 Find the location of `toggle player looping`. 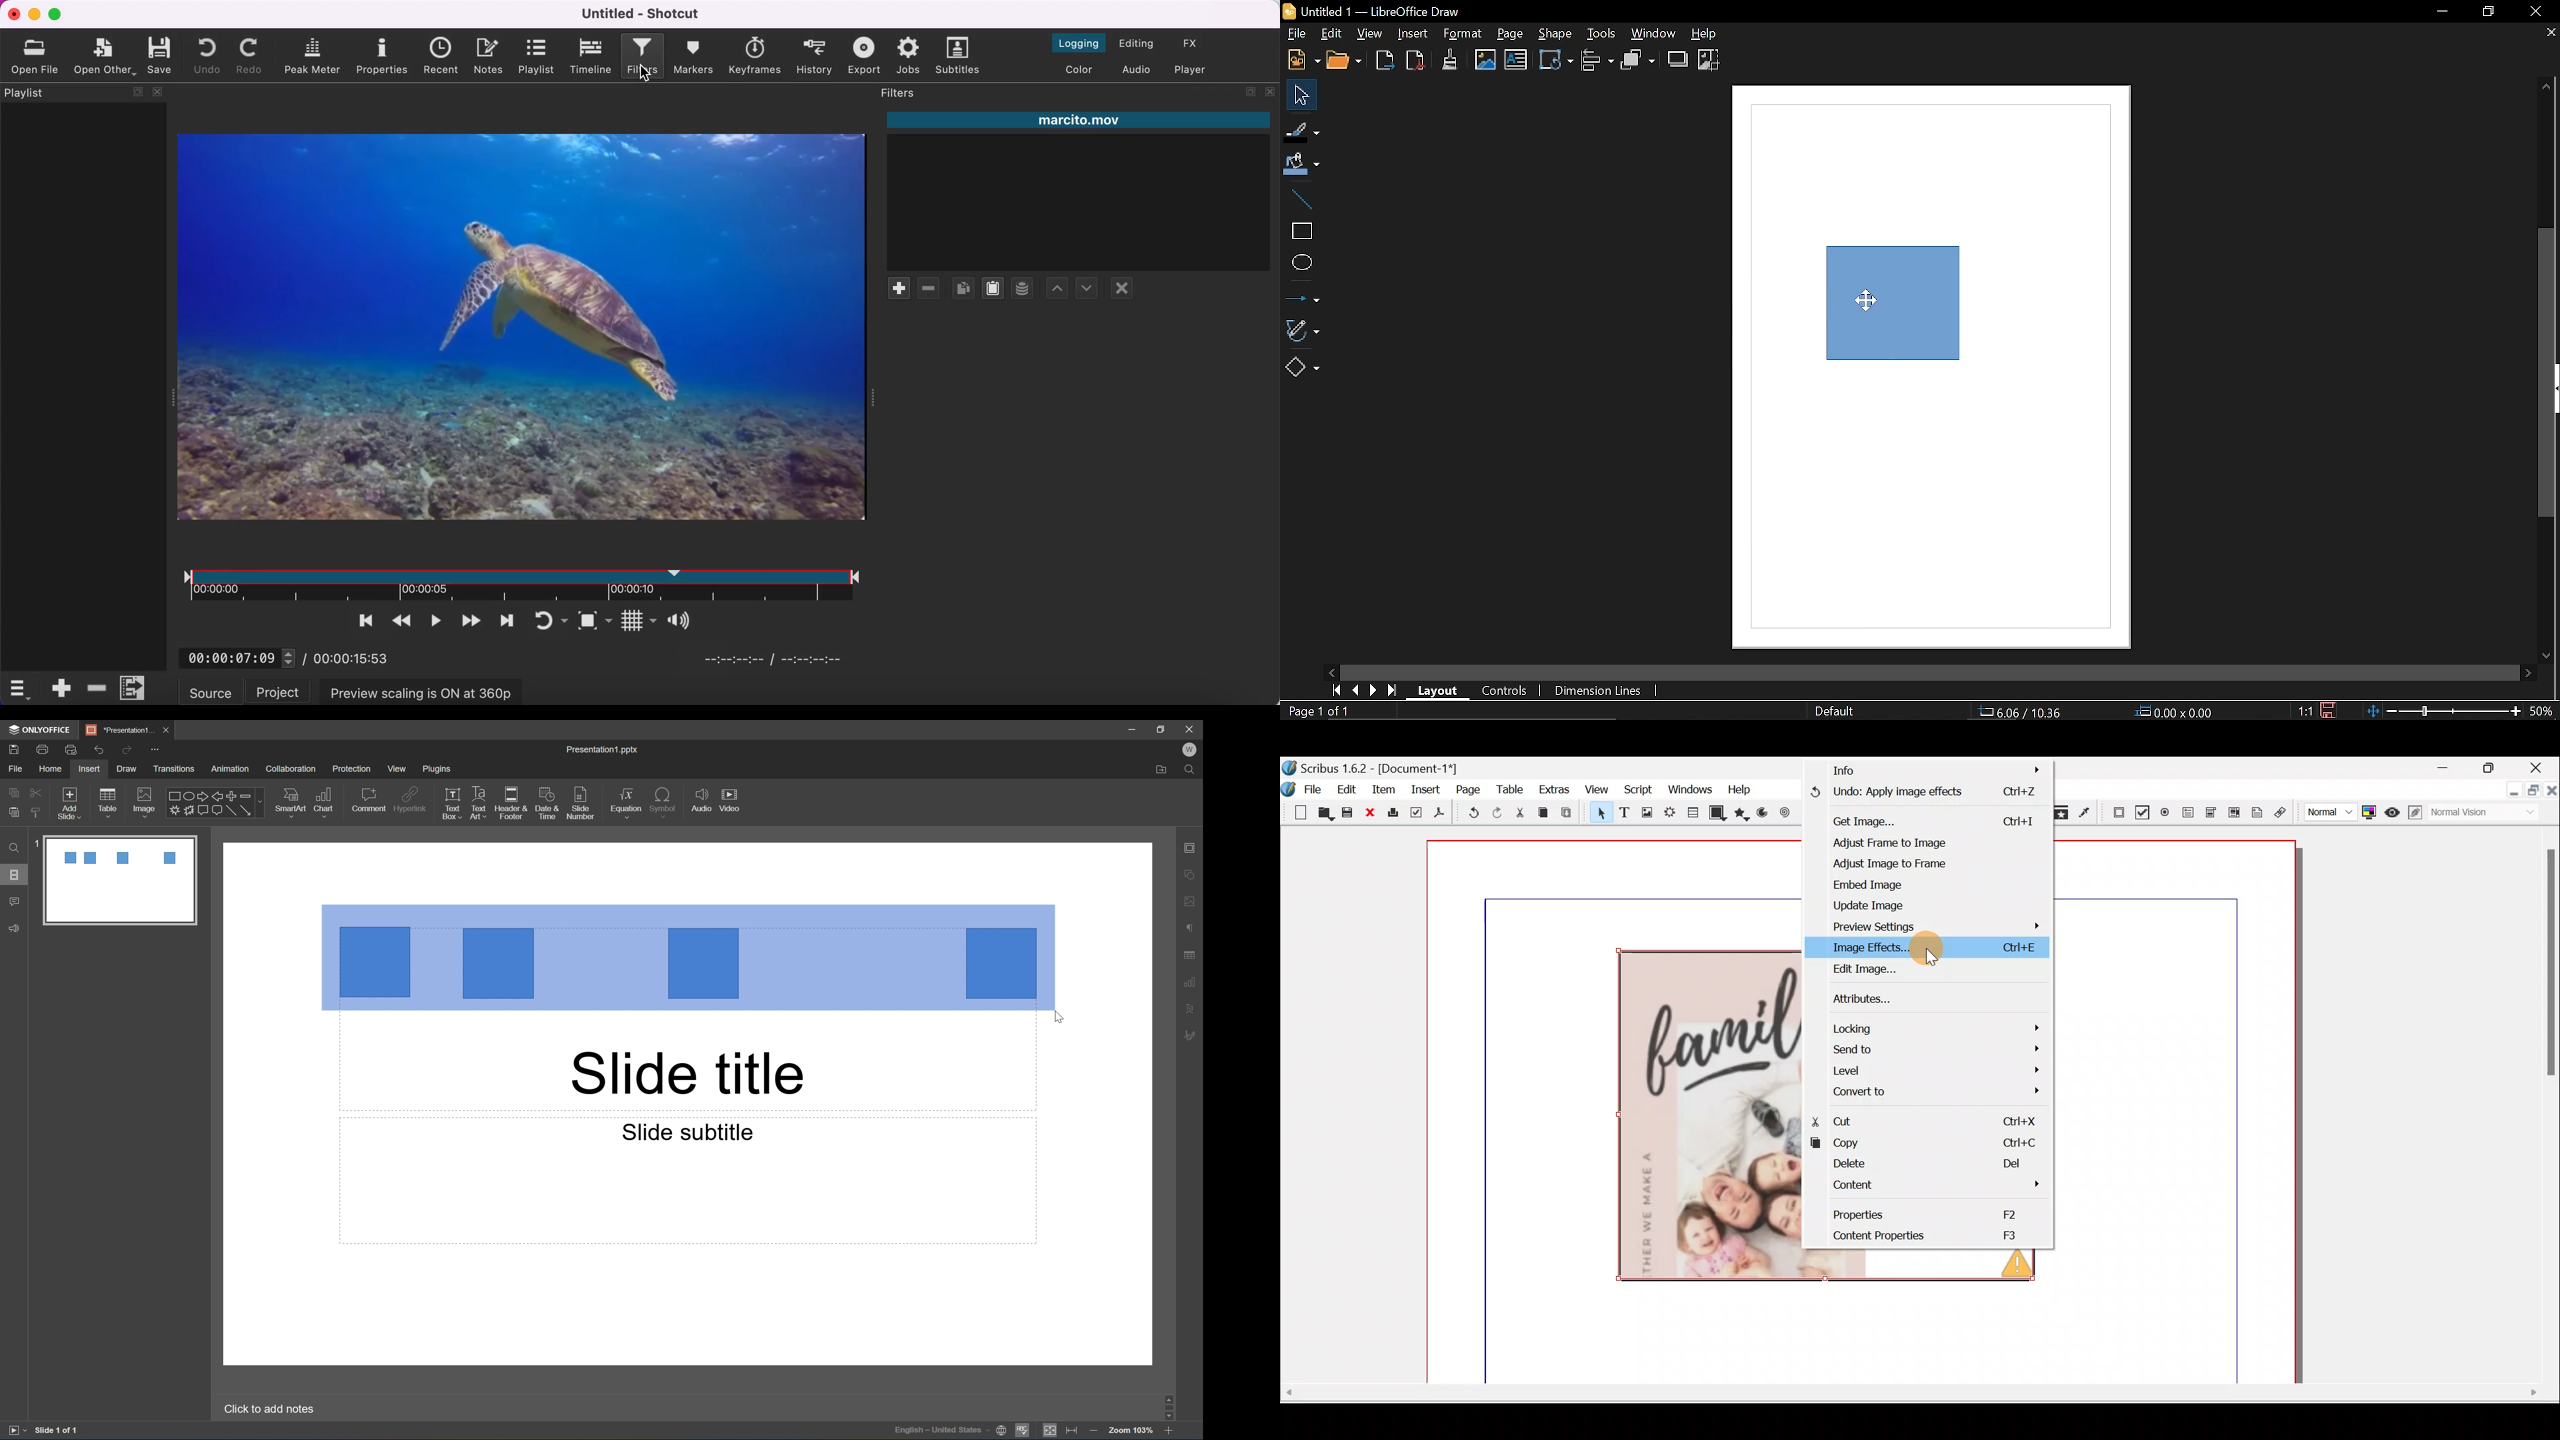

toggle player looping is located at coordinates (538, 620).